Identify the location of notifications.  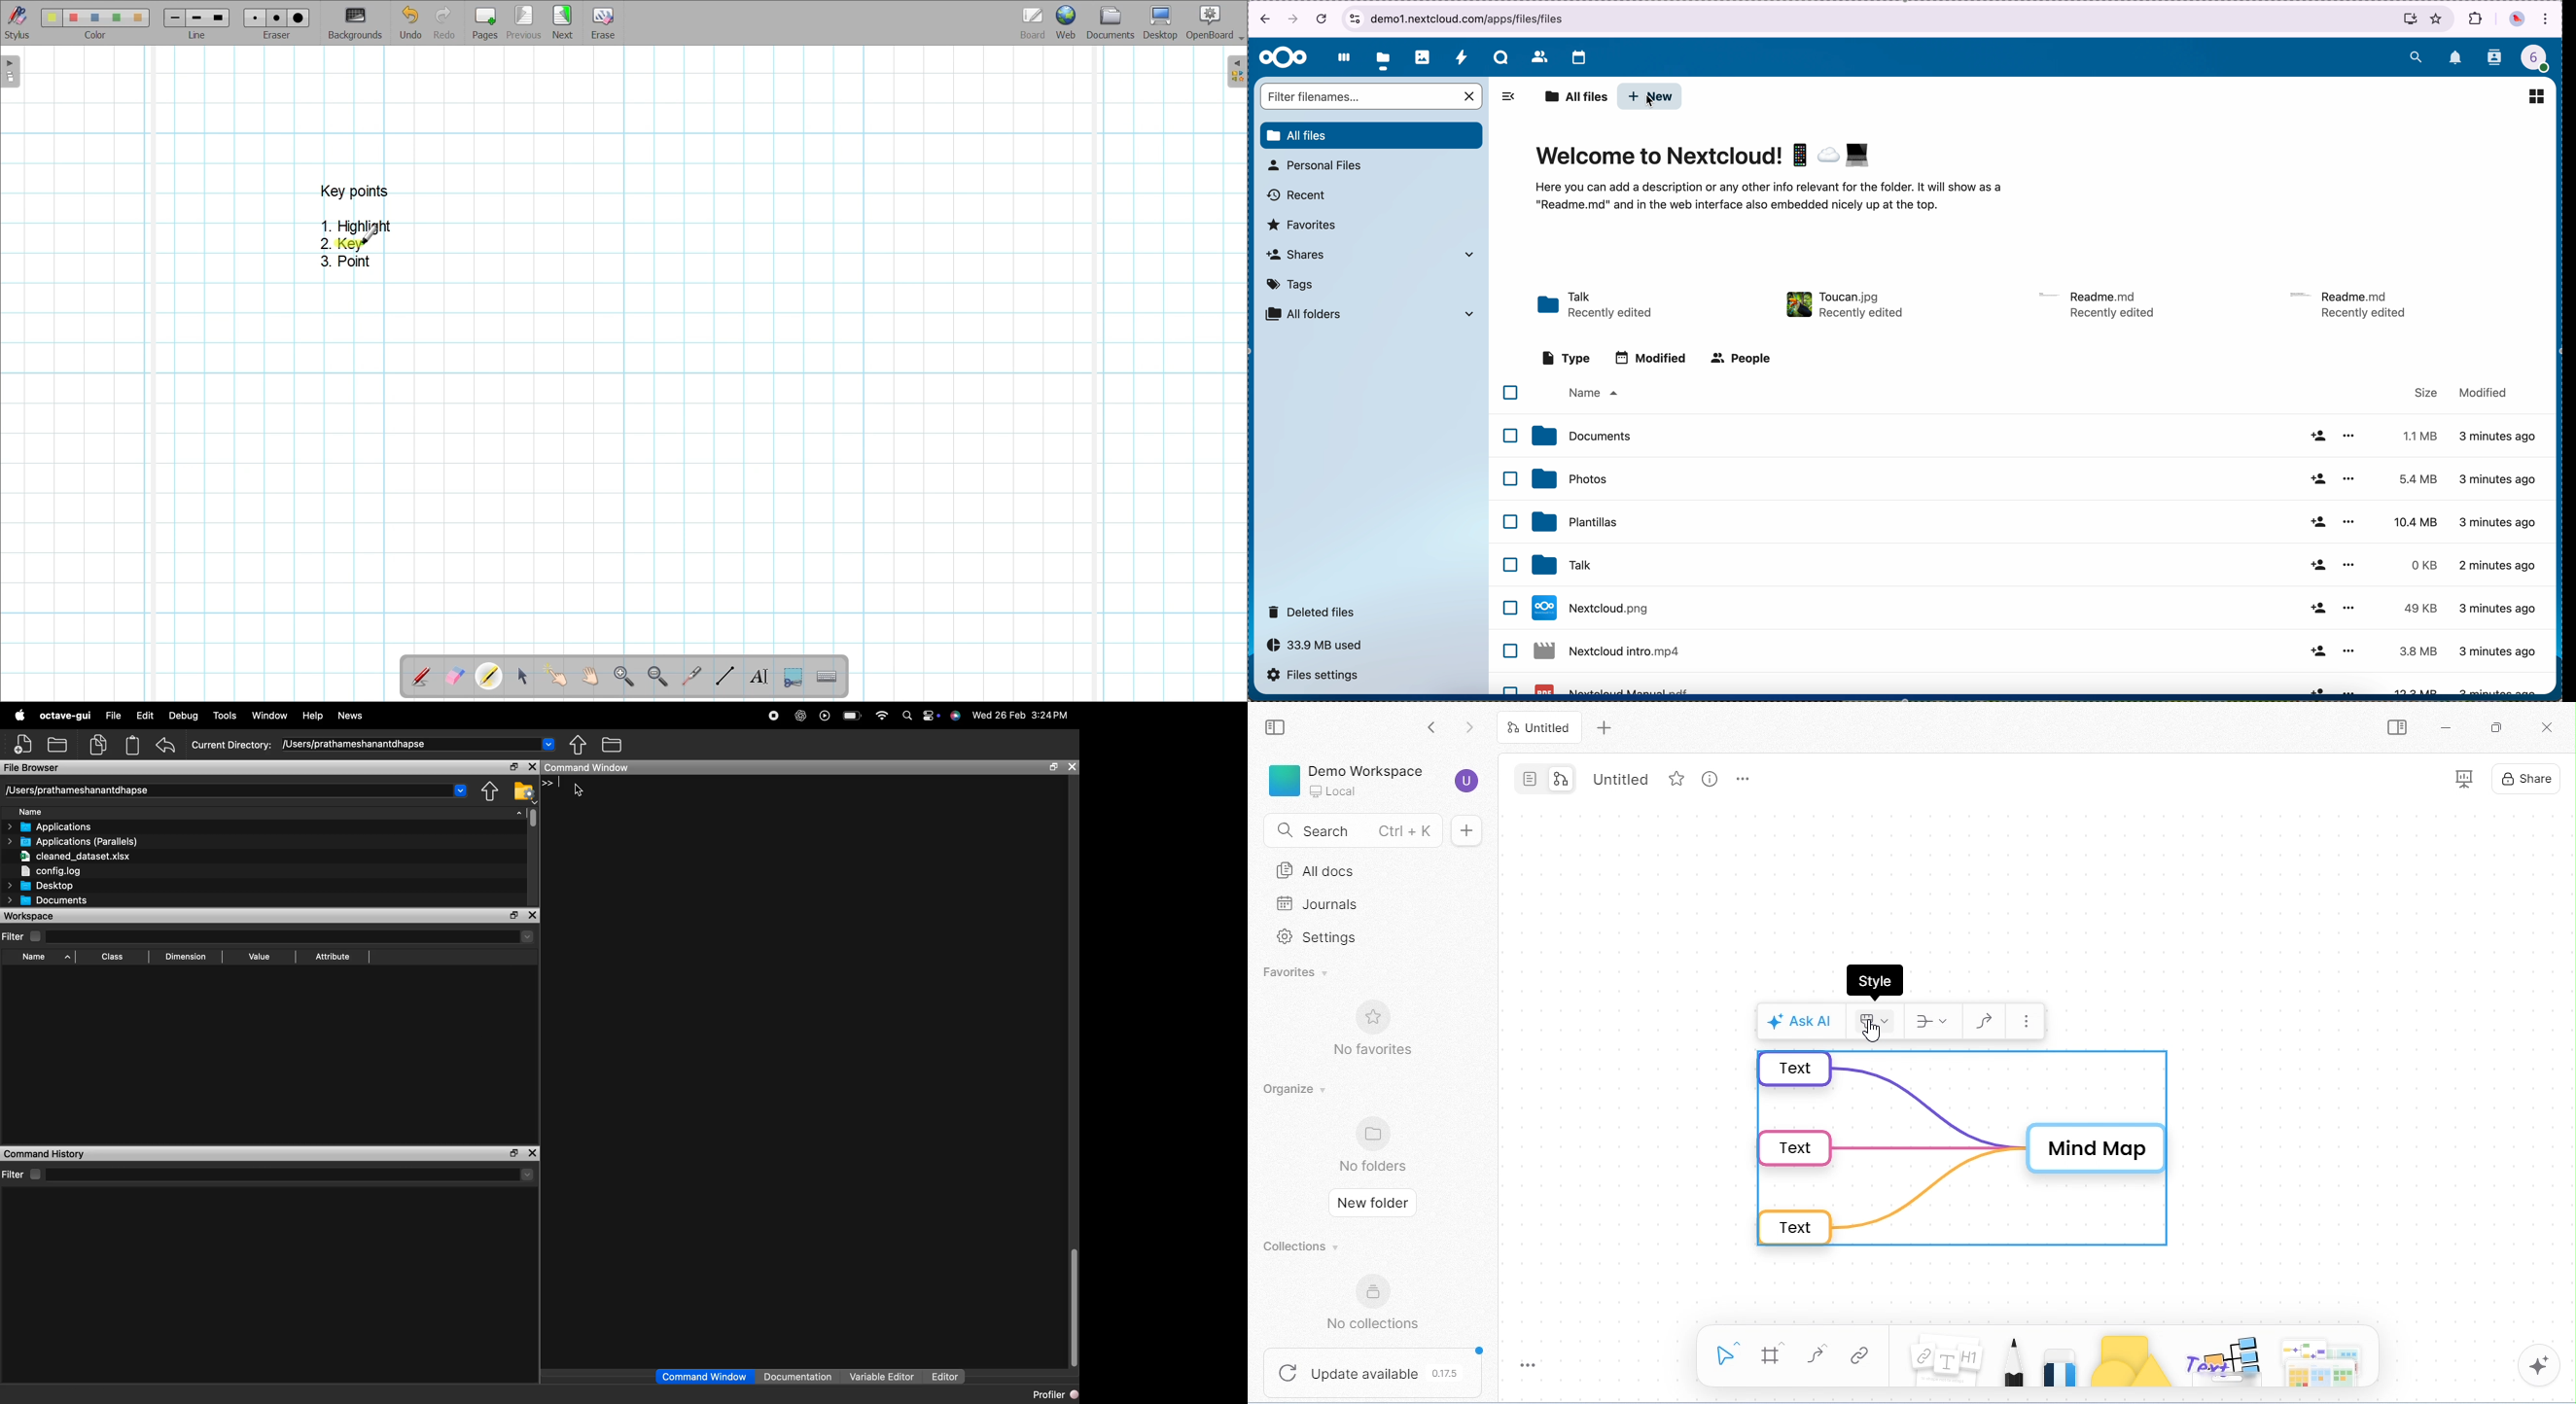
(2457, 59).